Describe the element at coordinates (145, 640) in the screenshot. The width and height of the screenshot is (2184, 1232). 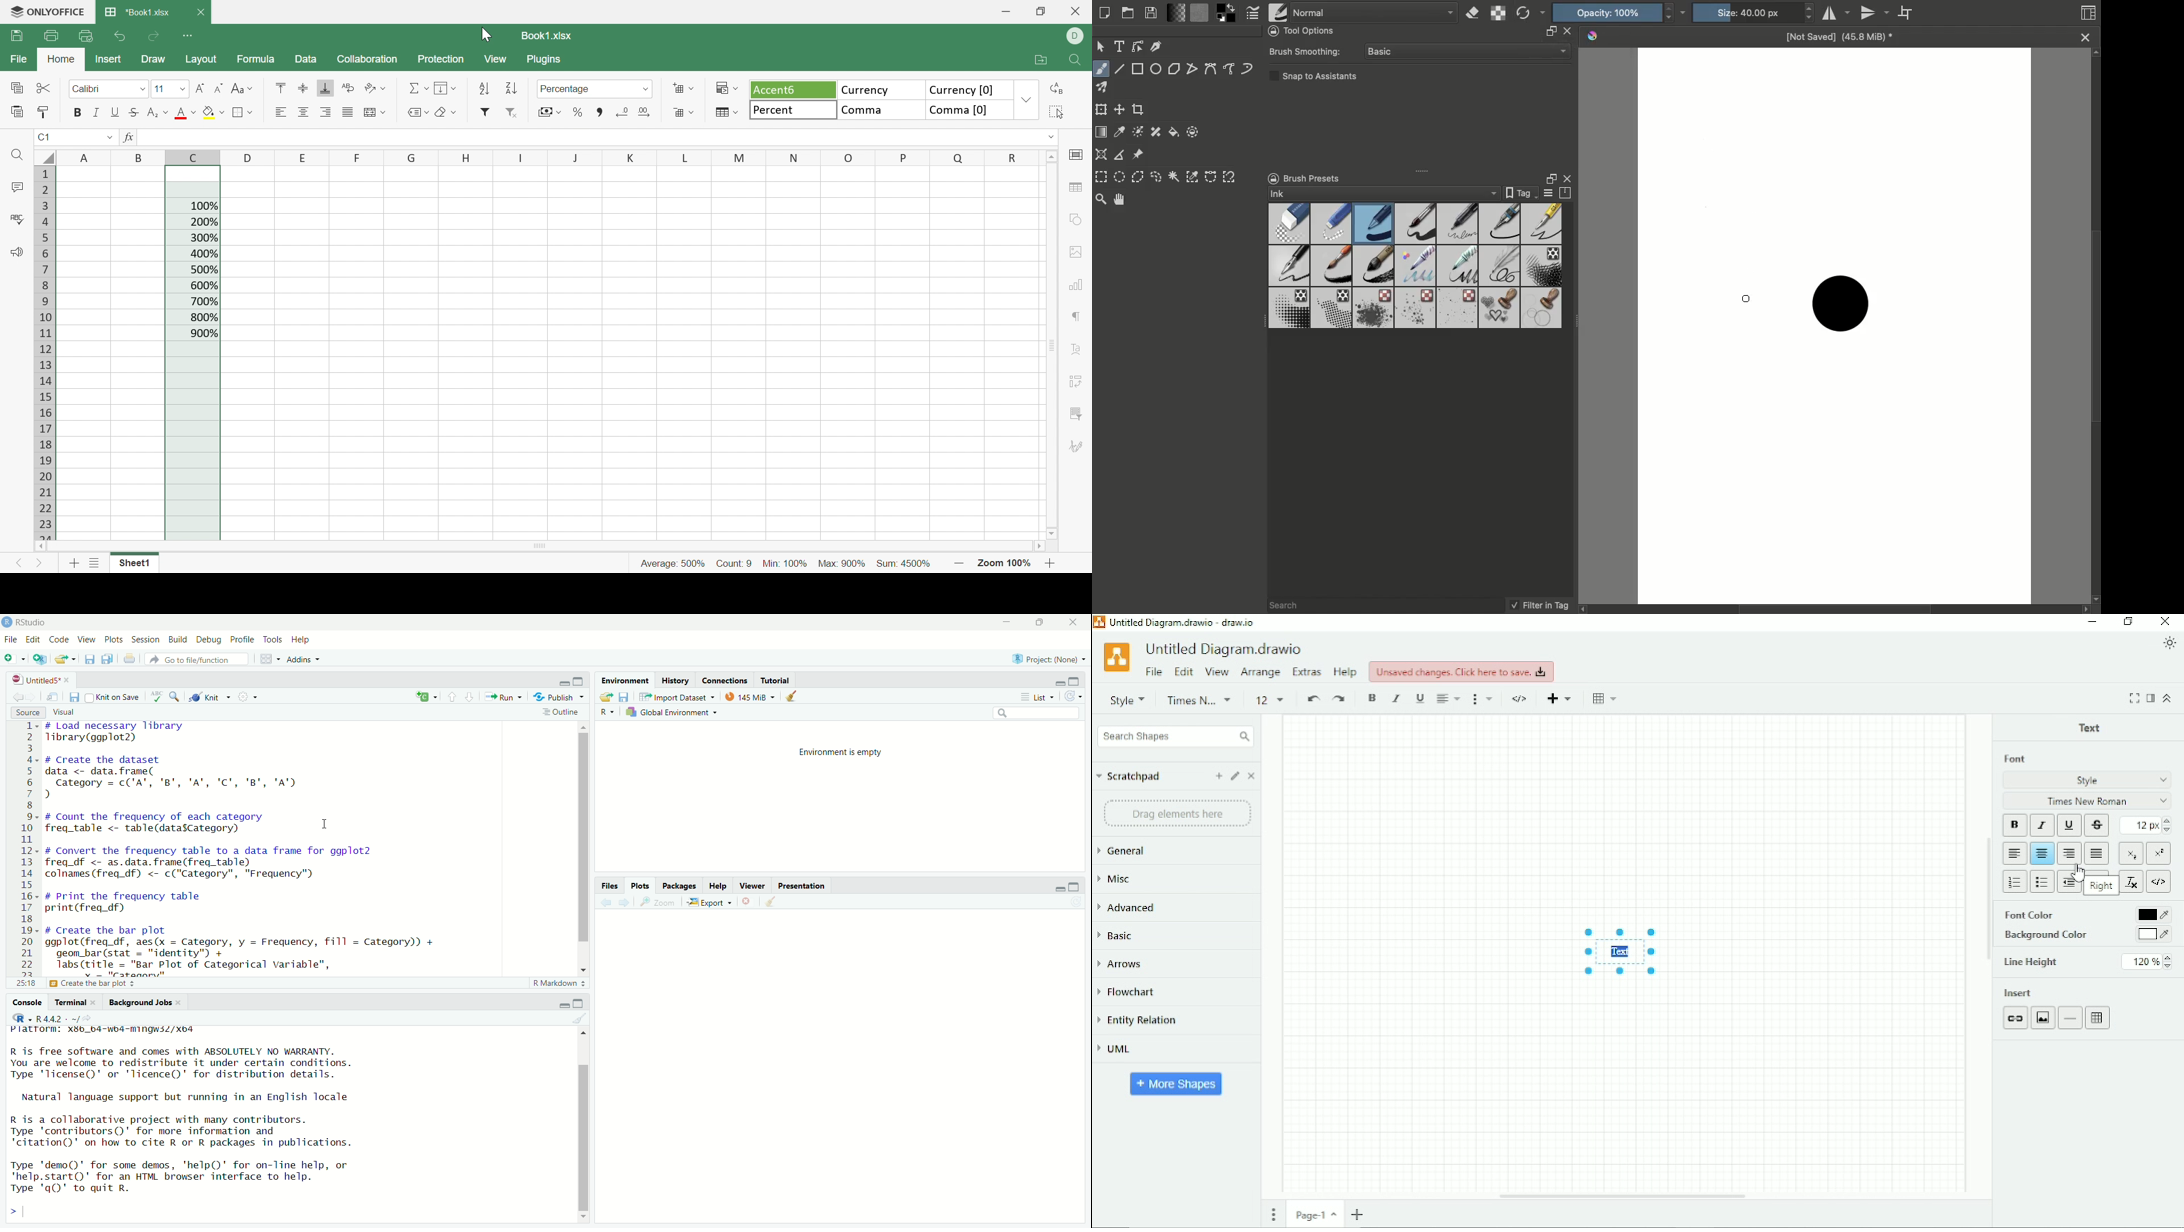
I see `sessions` at that location.